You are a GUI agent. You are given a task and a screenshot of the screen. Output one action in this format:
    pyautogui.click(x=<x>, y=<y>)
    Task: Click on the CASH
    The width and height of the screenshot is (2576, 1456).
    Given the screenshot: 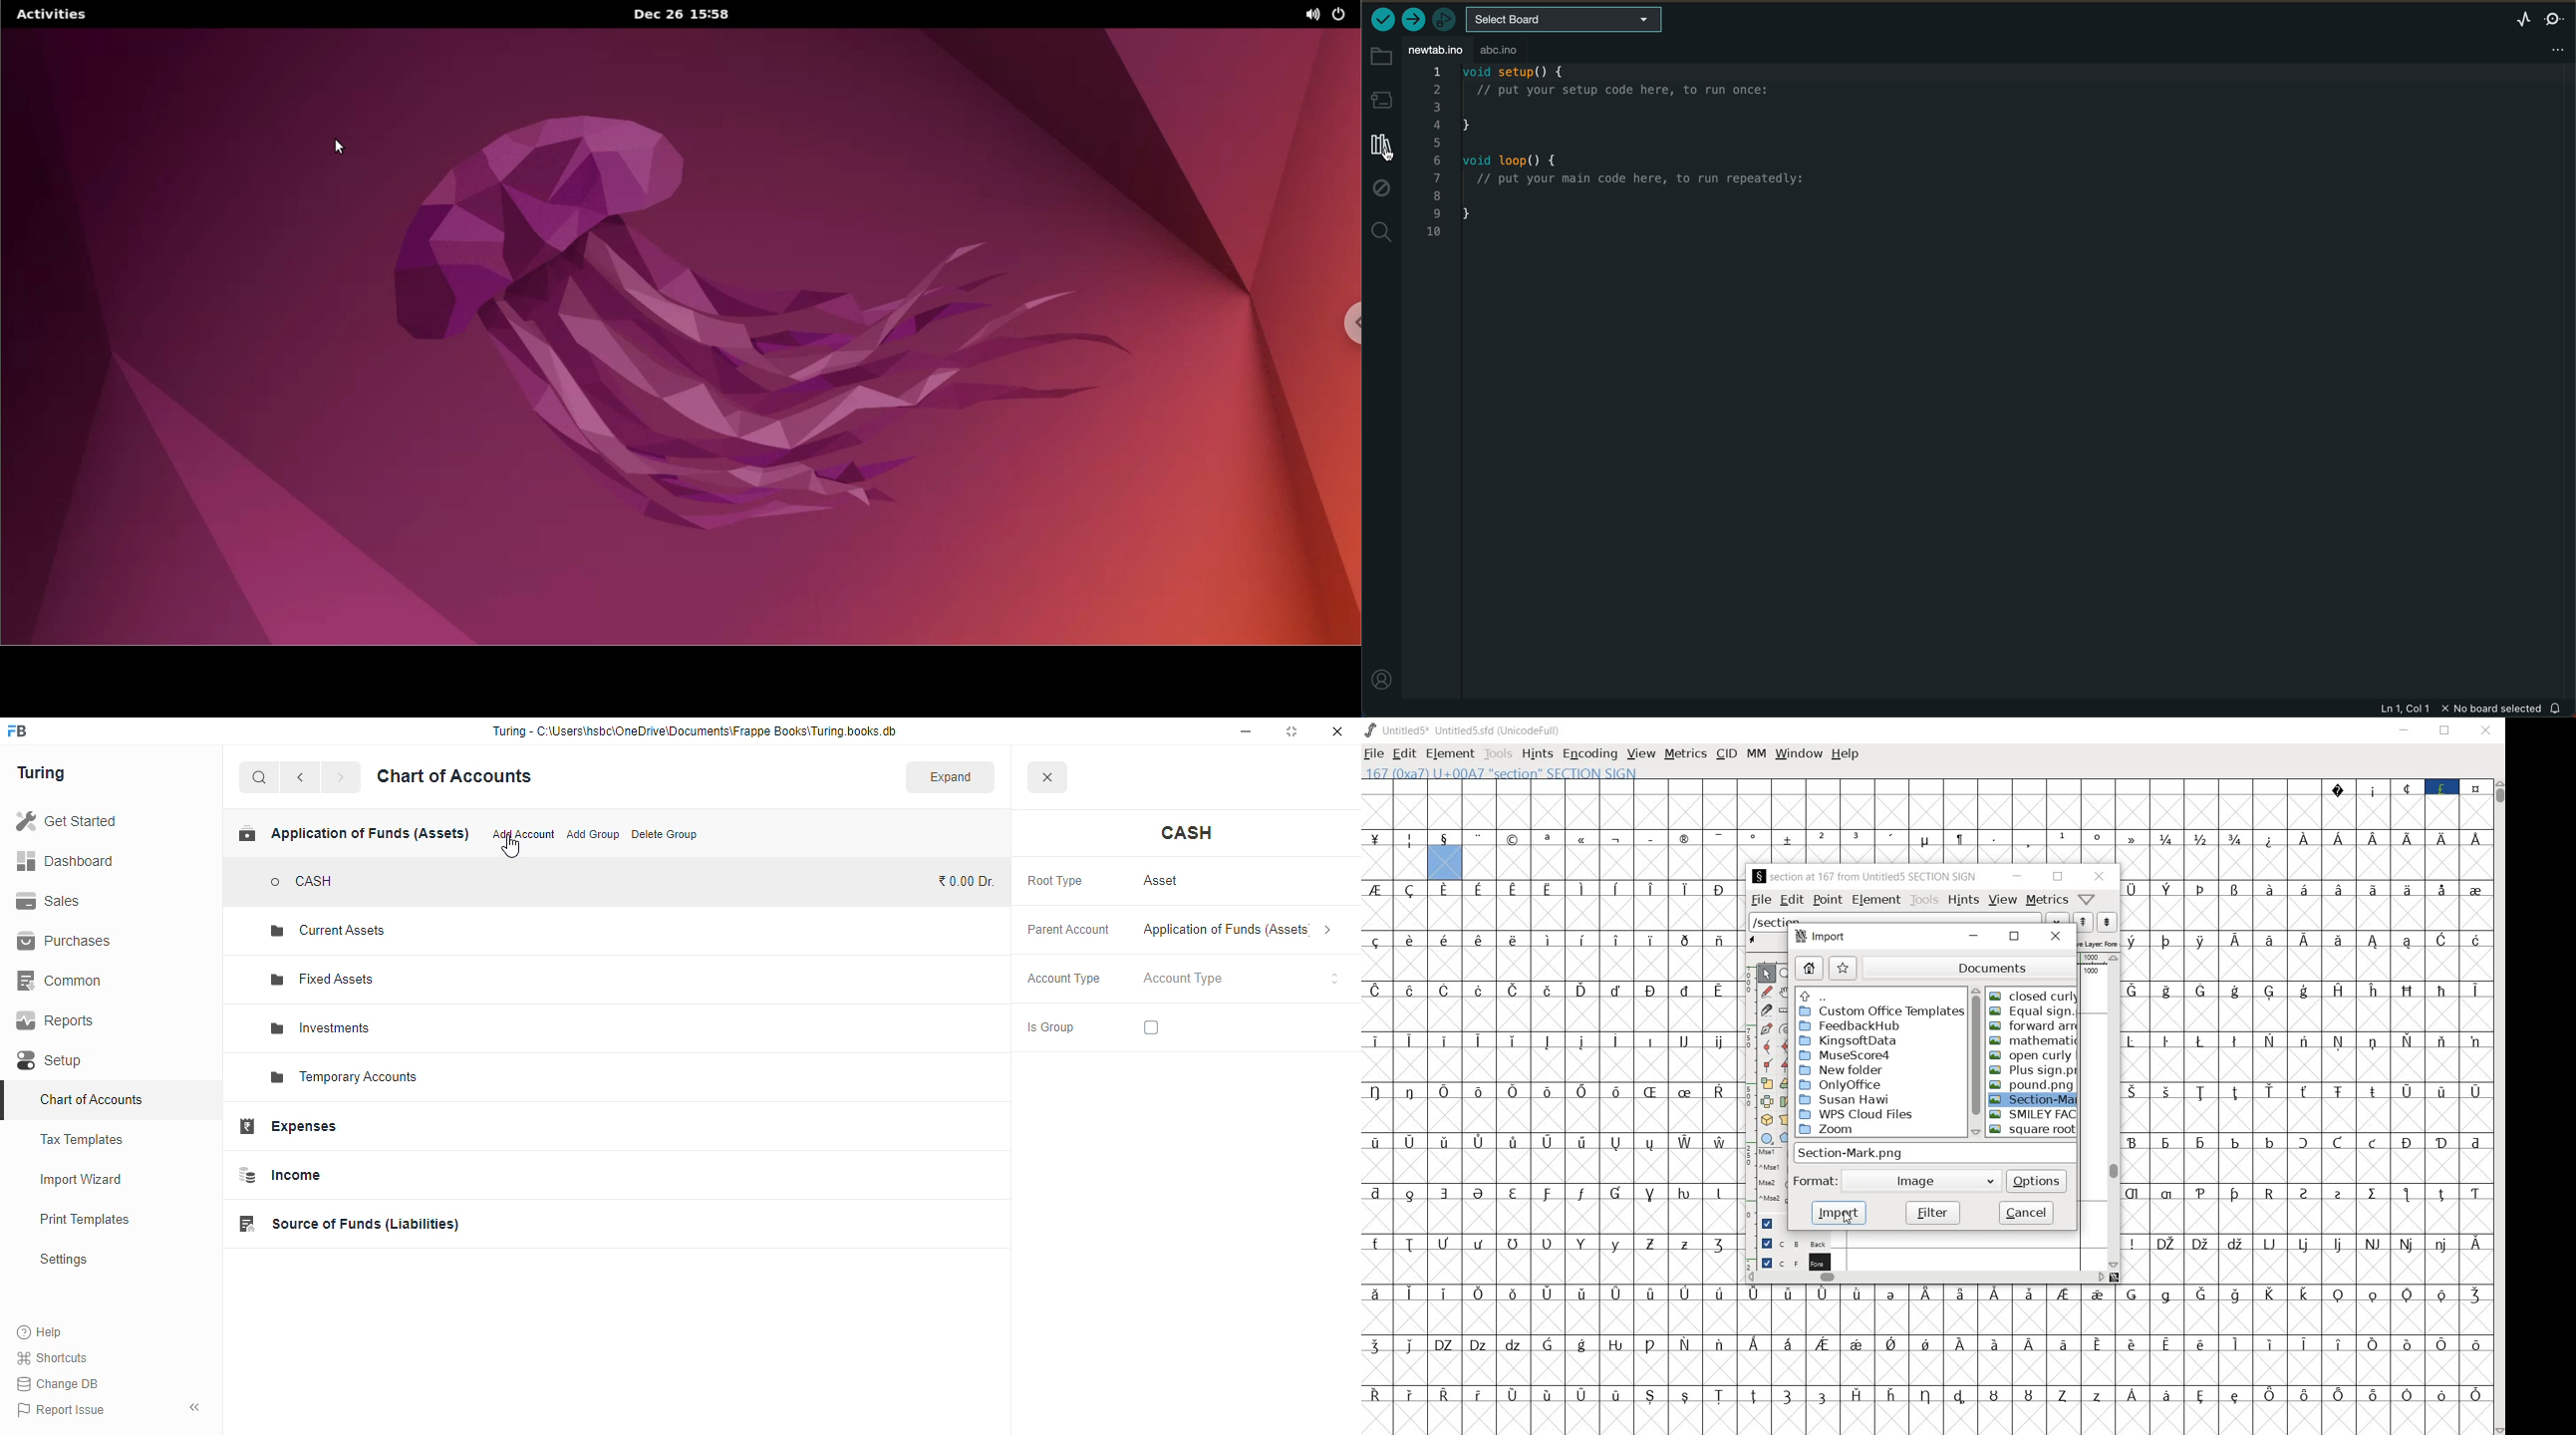 What is the action you would take?
    pyautogui.click(x=303, y=882)
    